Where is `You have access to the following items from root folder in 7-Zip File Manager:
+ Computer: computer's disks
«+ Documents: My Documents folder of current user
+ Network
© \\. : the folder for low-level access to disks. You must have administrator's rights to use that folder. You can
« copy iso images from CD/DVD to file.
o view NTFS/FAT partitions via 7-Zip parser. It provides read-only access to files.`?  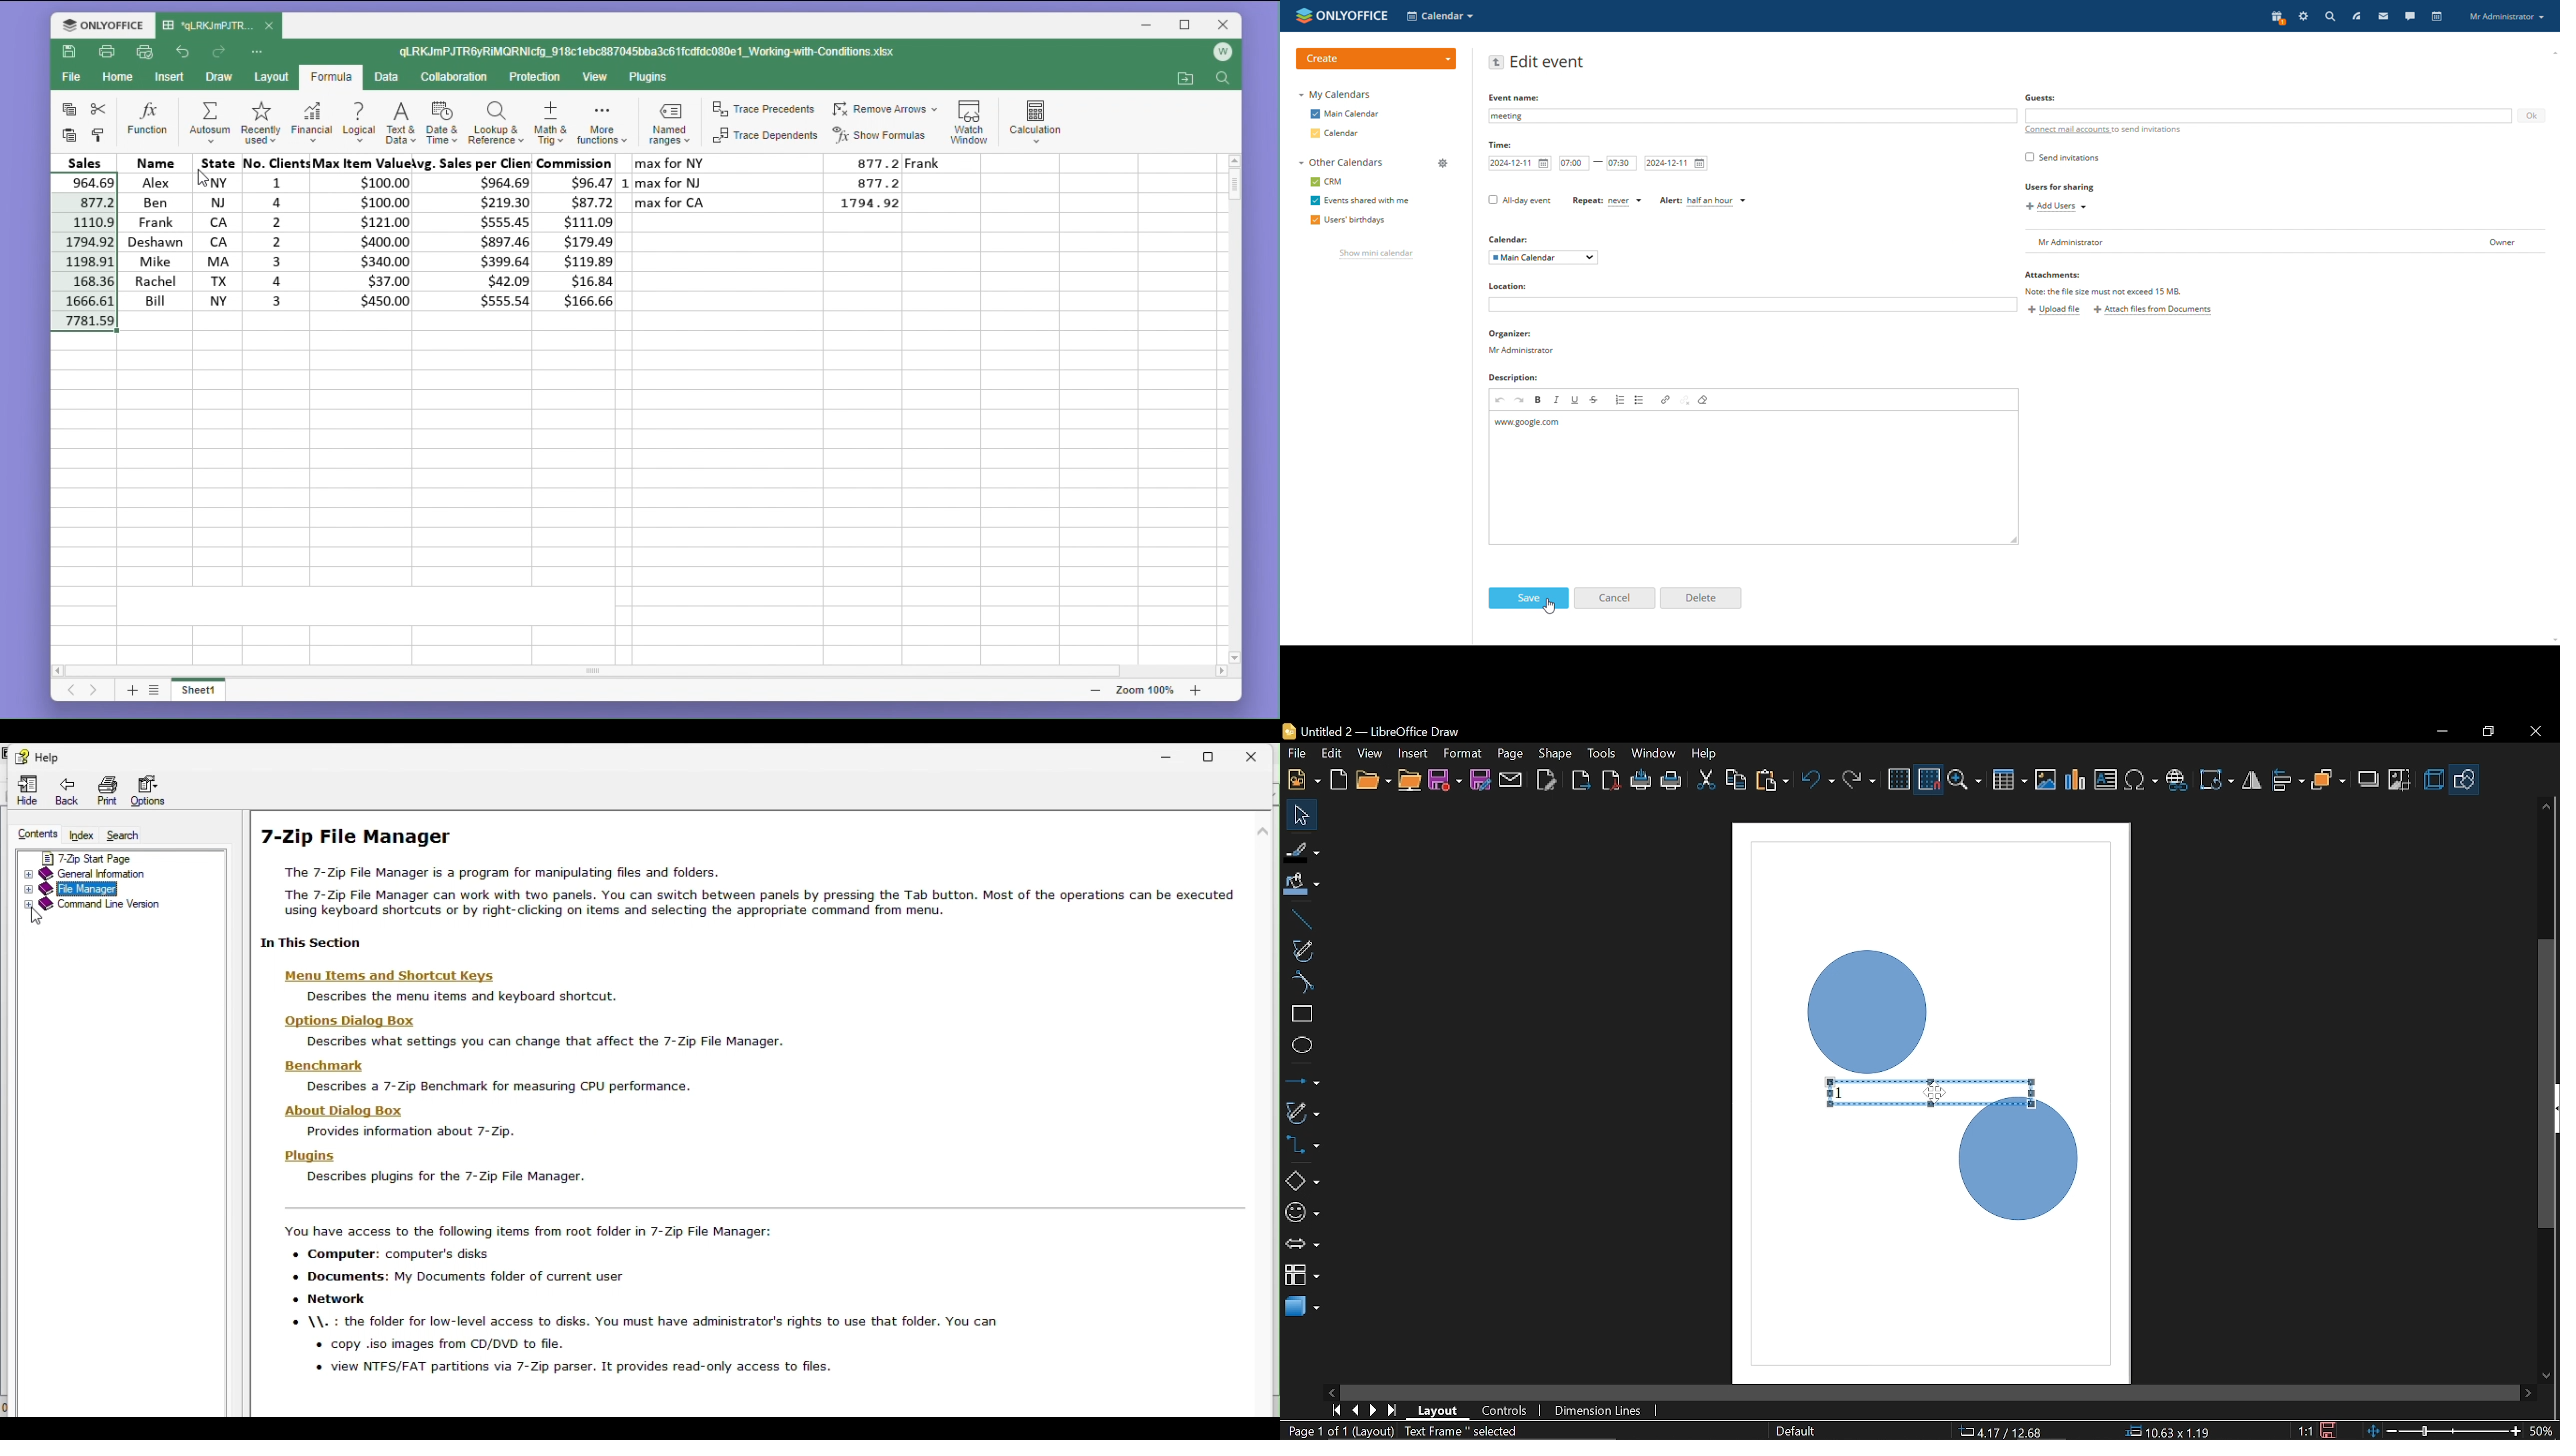
You have access to the following items from root folder in 7-Zip File Manager:
+ Computer: computer's disks
«+ Documents: My Documents folder of current user
+ Network
© \\. : the folder for low-level access to disks. You must have administrator's rights to use that folder. You can
« copy iso images from CD/DVD to file.
o view NTFS/FAT partitions via 7-Zip parser. It provides read-only access to files. is located at coordinates (637, 1300).